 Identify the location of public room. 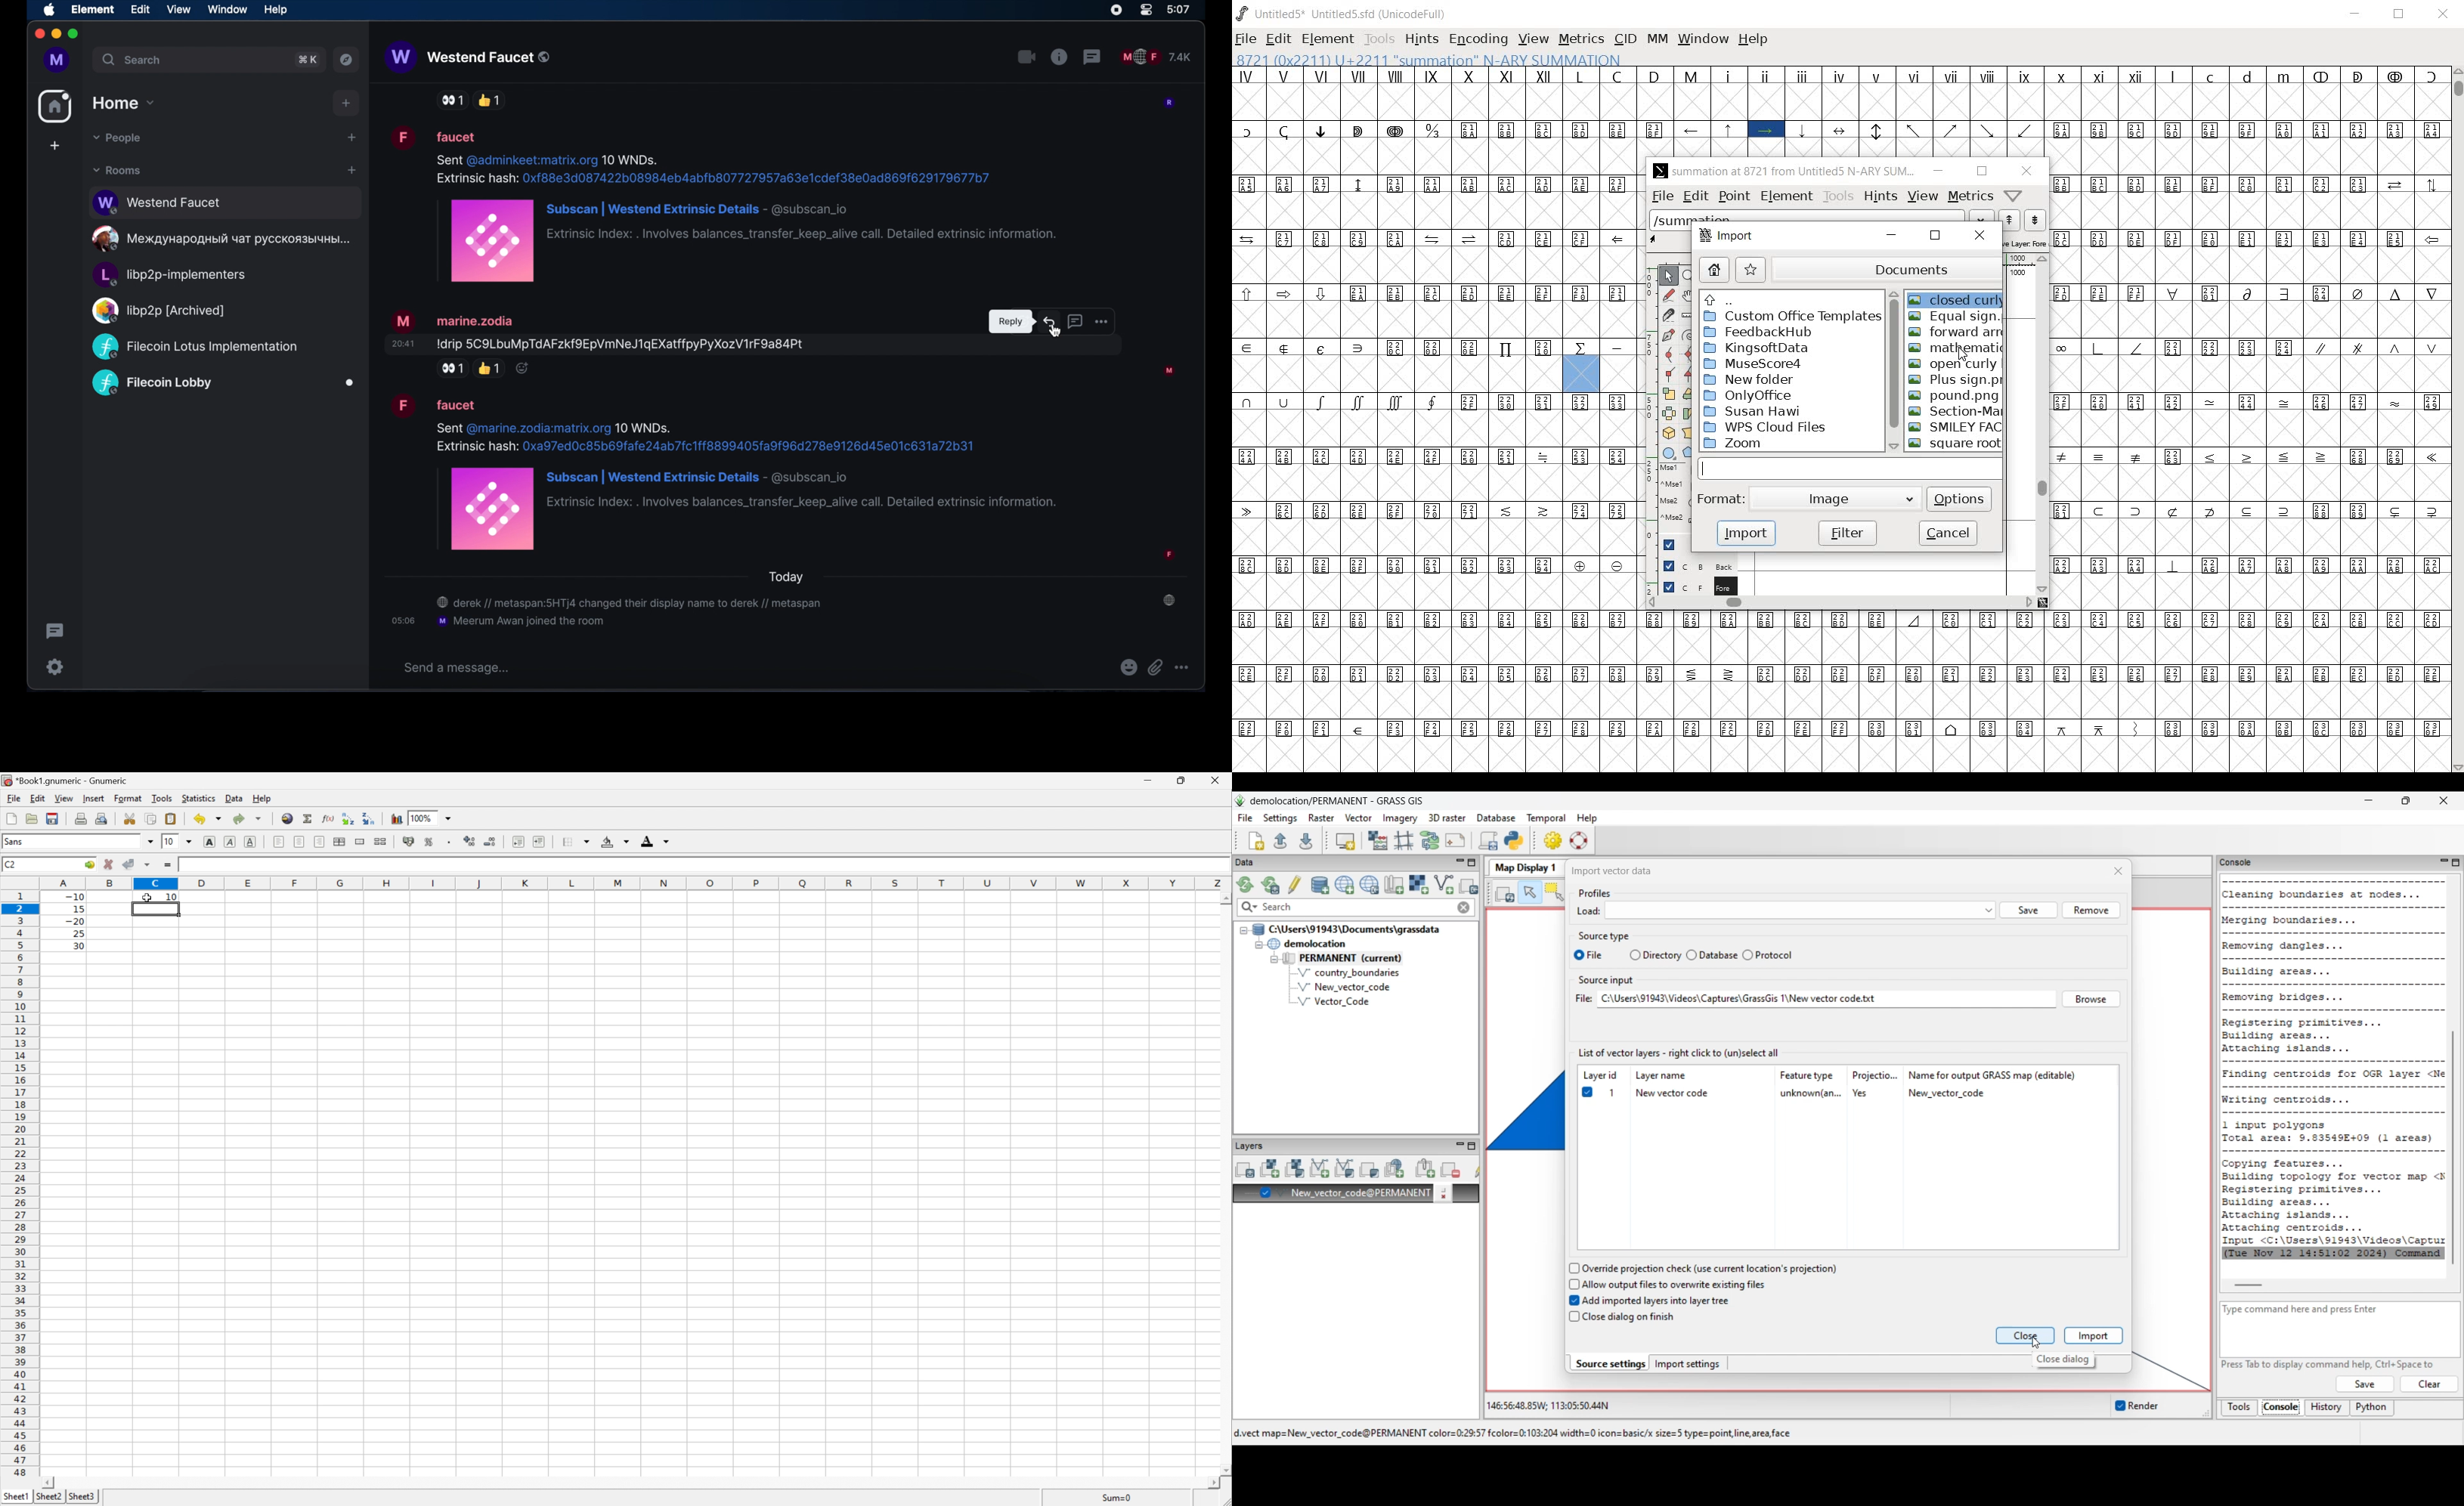
(169, 276).